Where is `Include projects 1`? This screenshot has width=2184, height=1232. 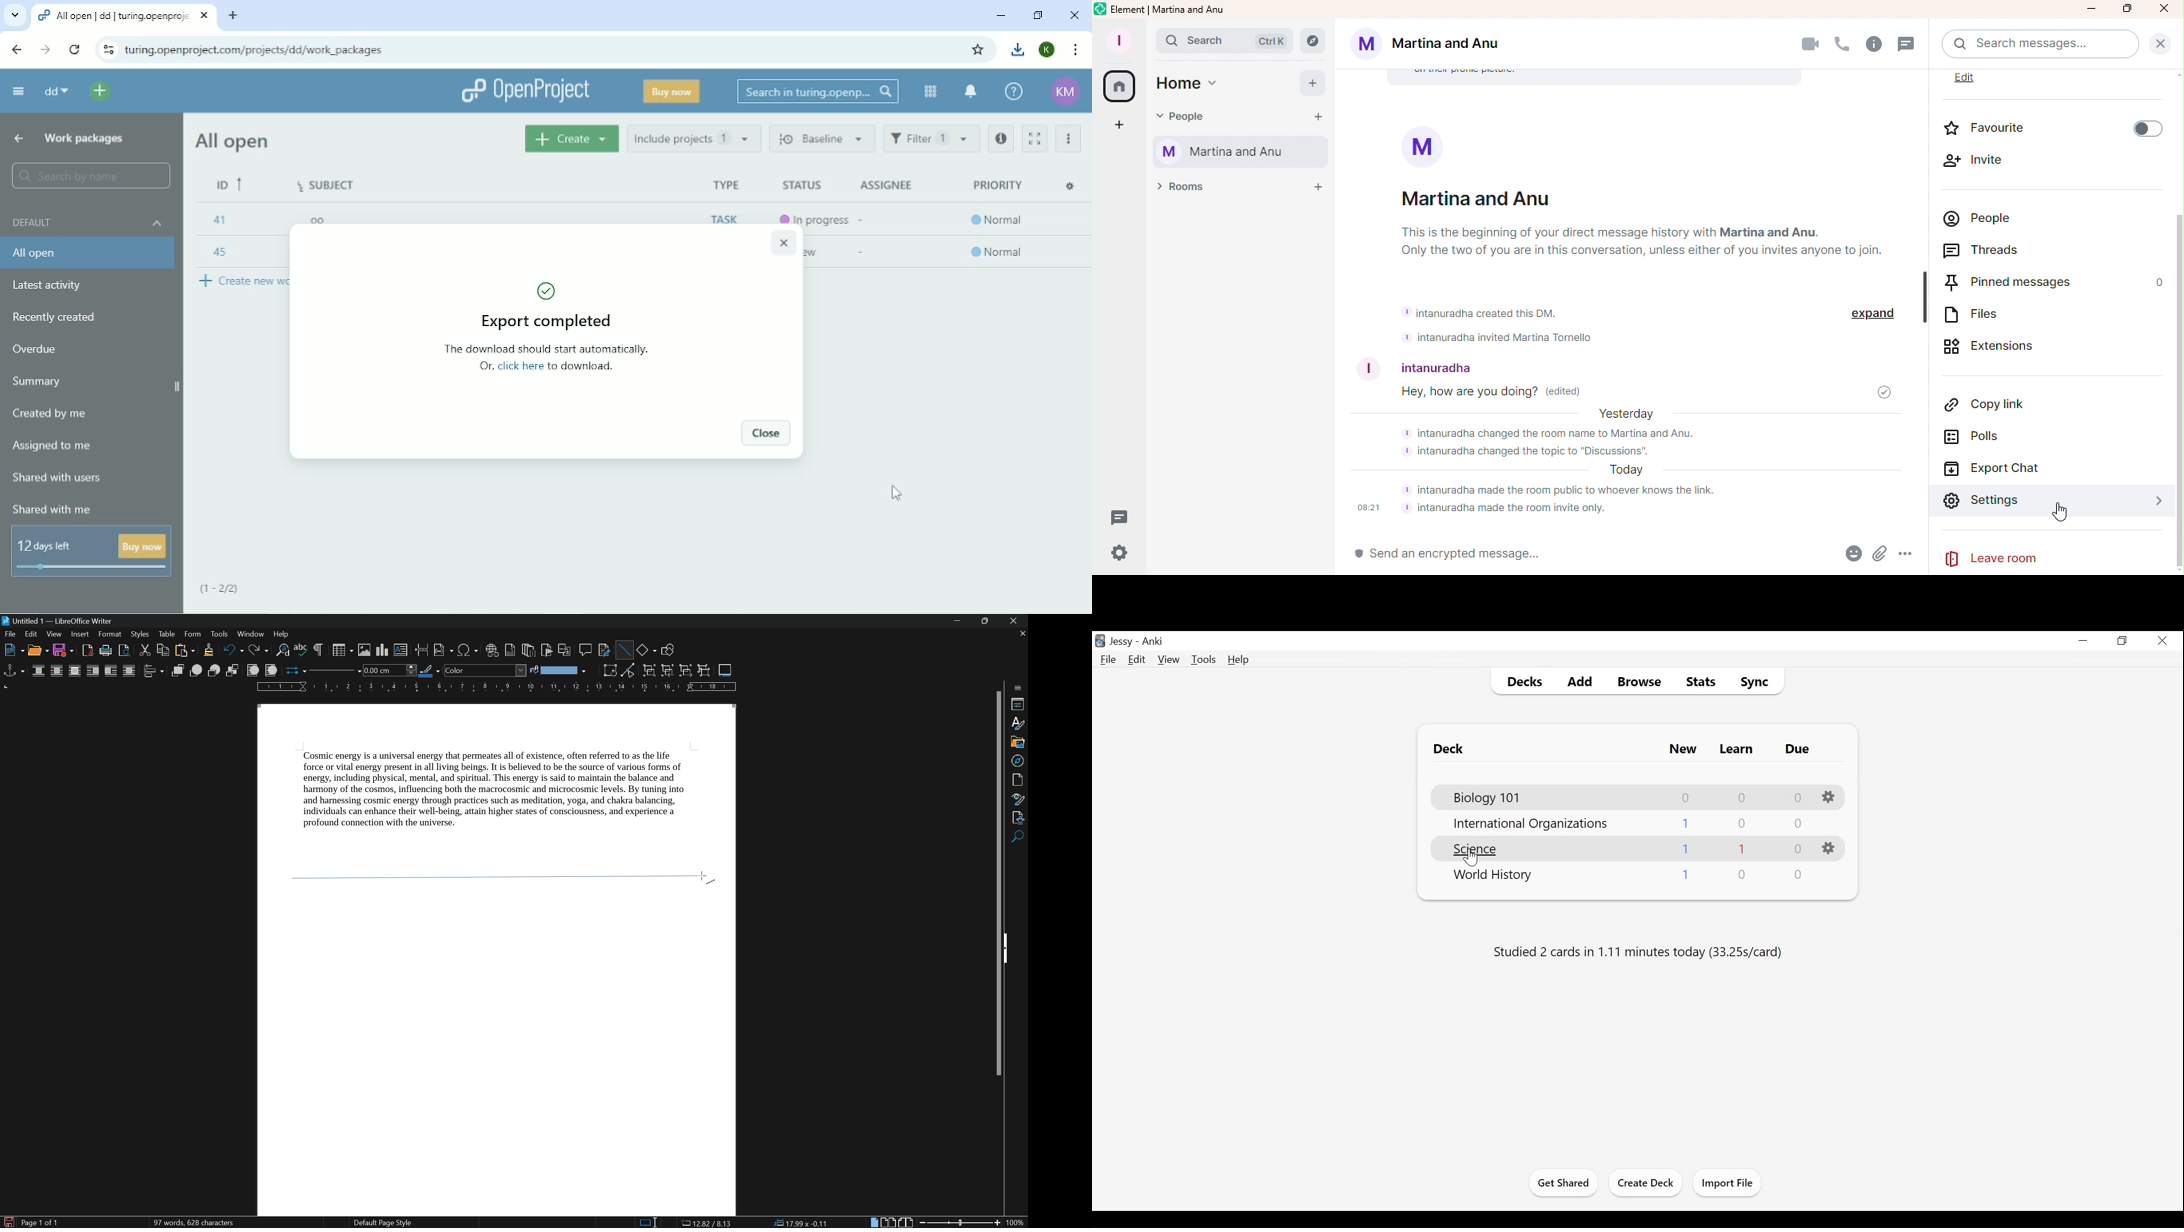
Include projects 1 is located at coordinates (695, 138).